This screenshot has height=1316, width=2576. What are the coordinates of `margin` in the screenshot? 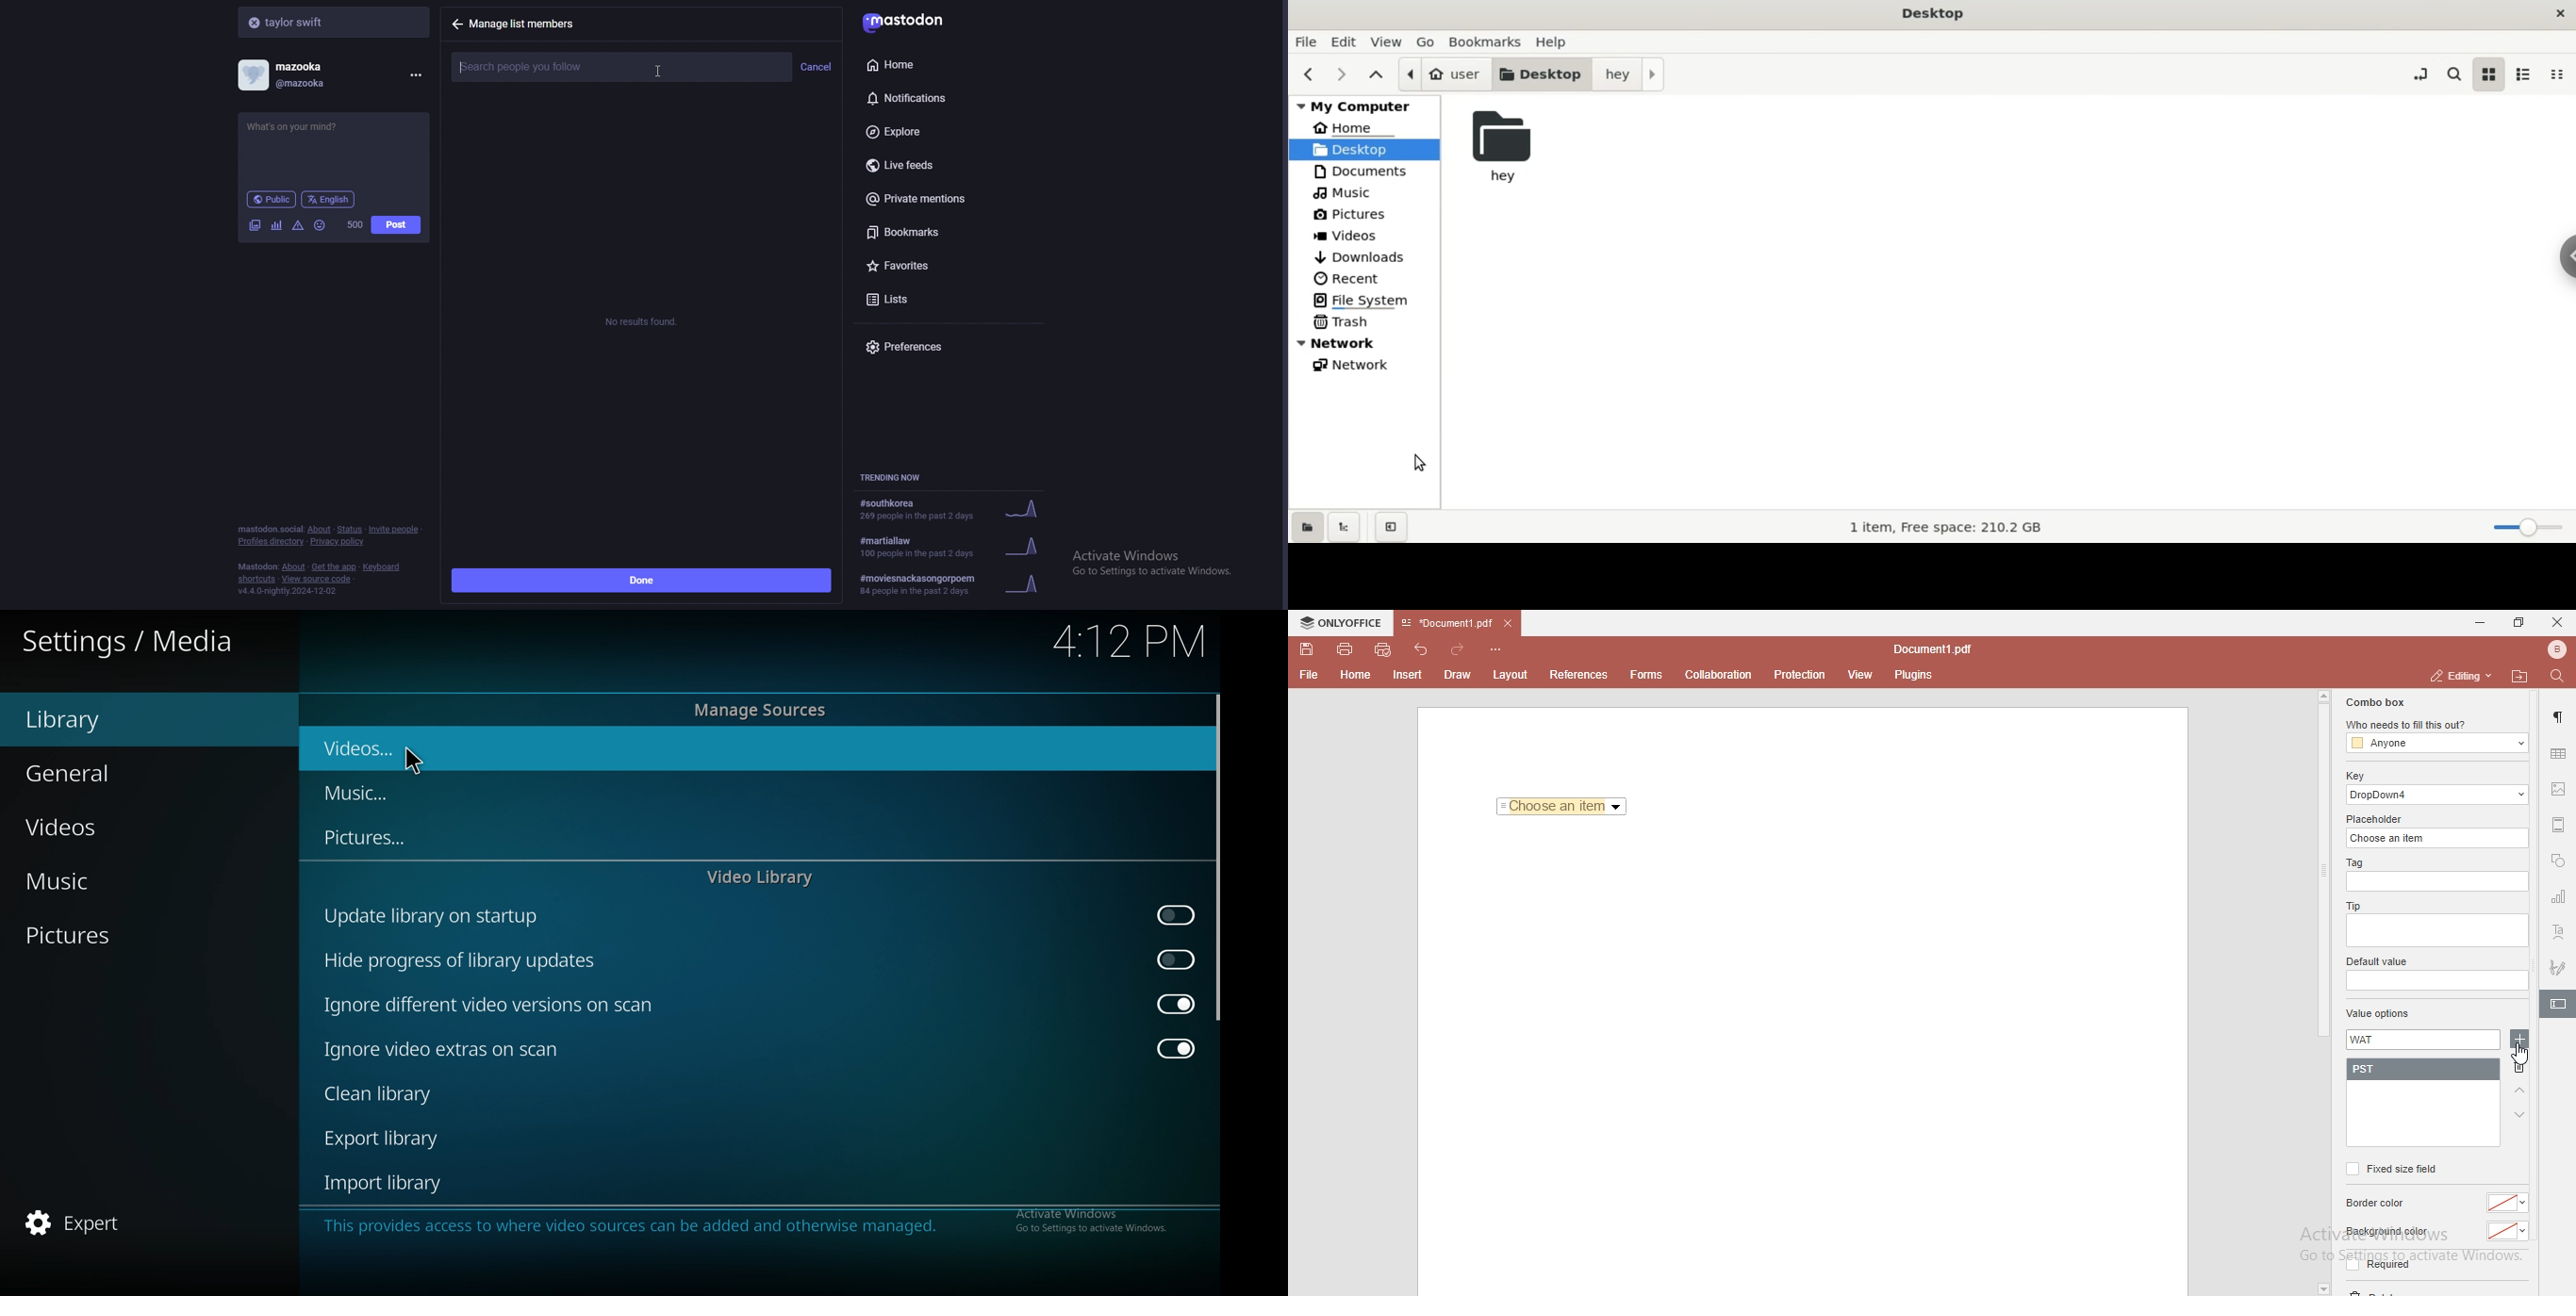 It's located at (2559, 823).